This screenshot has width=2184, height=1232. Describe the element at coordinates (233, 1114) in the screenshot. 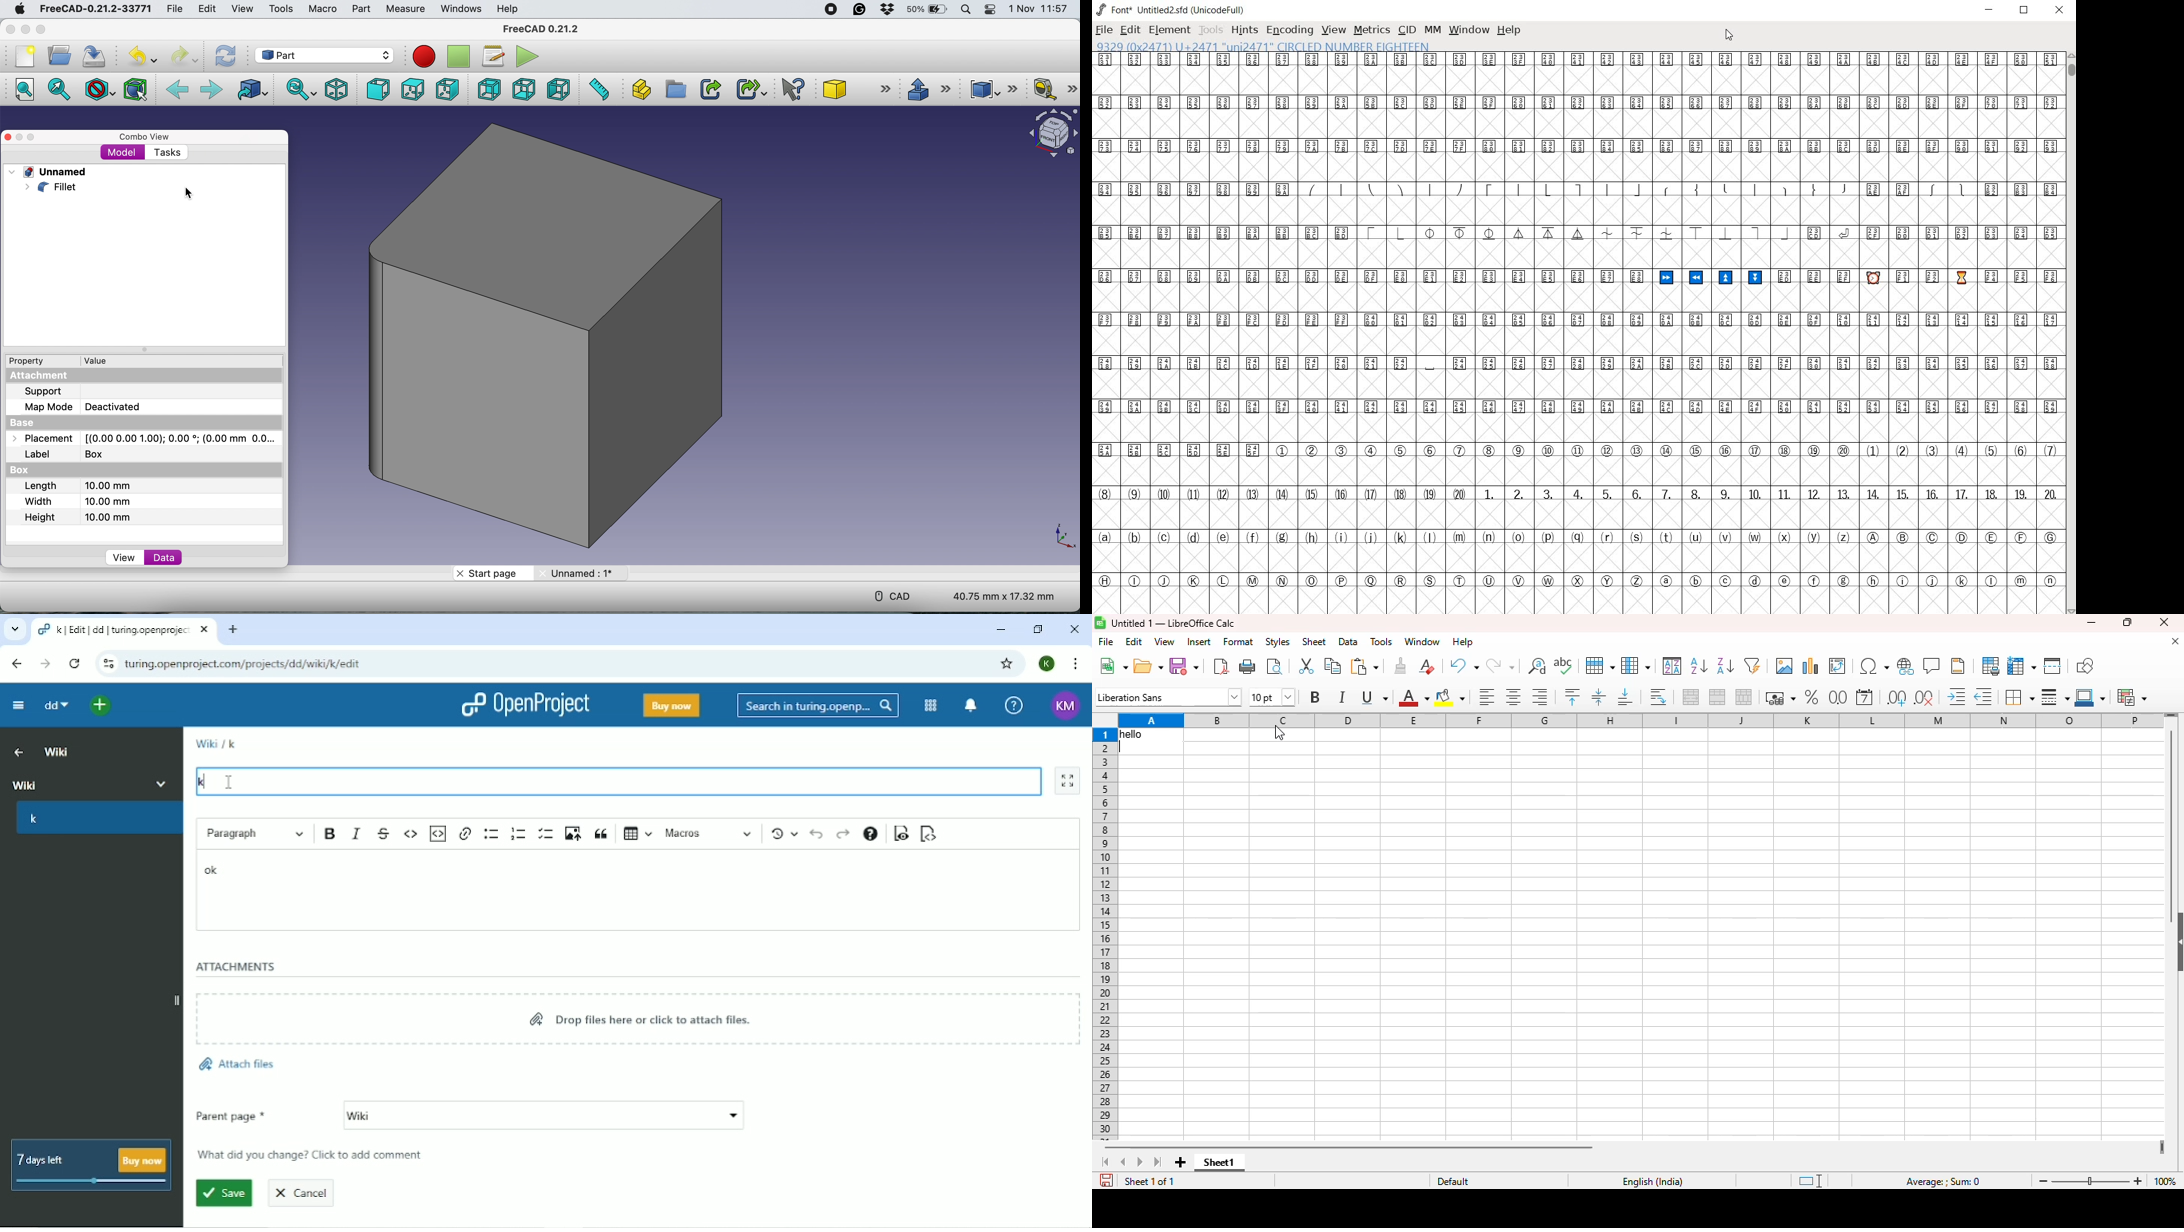

I see `Parent page` at that location.